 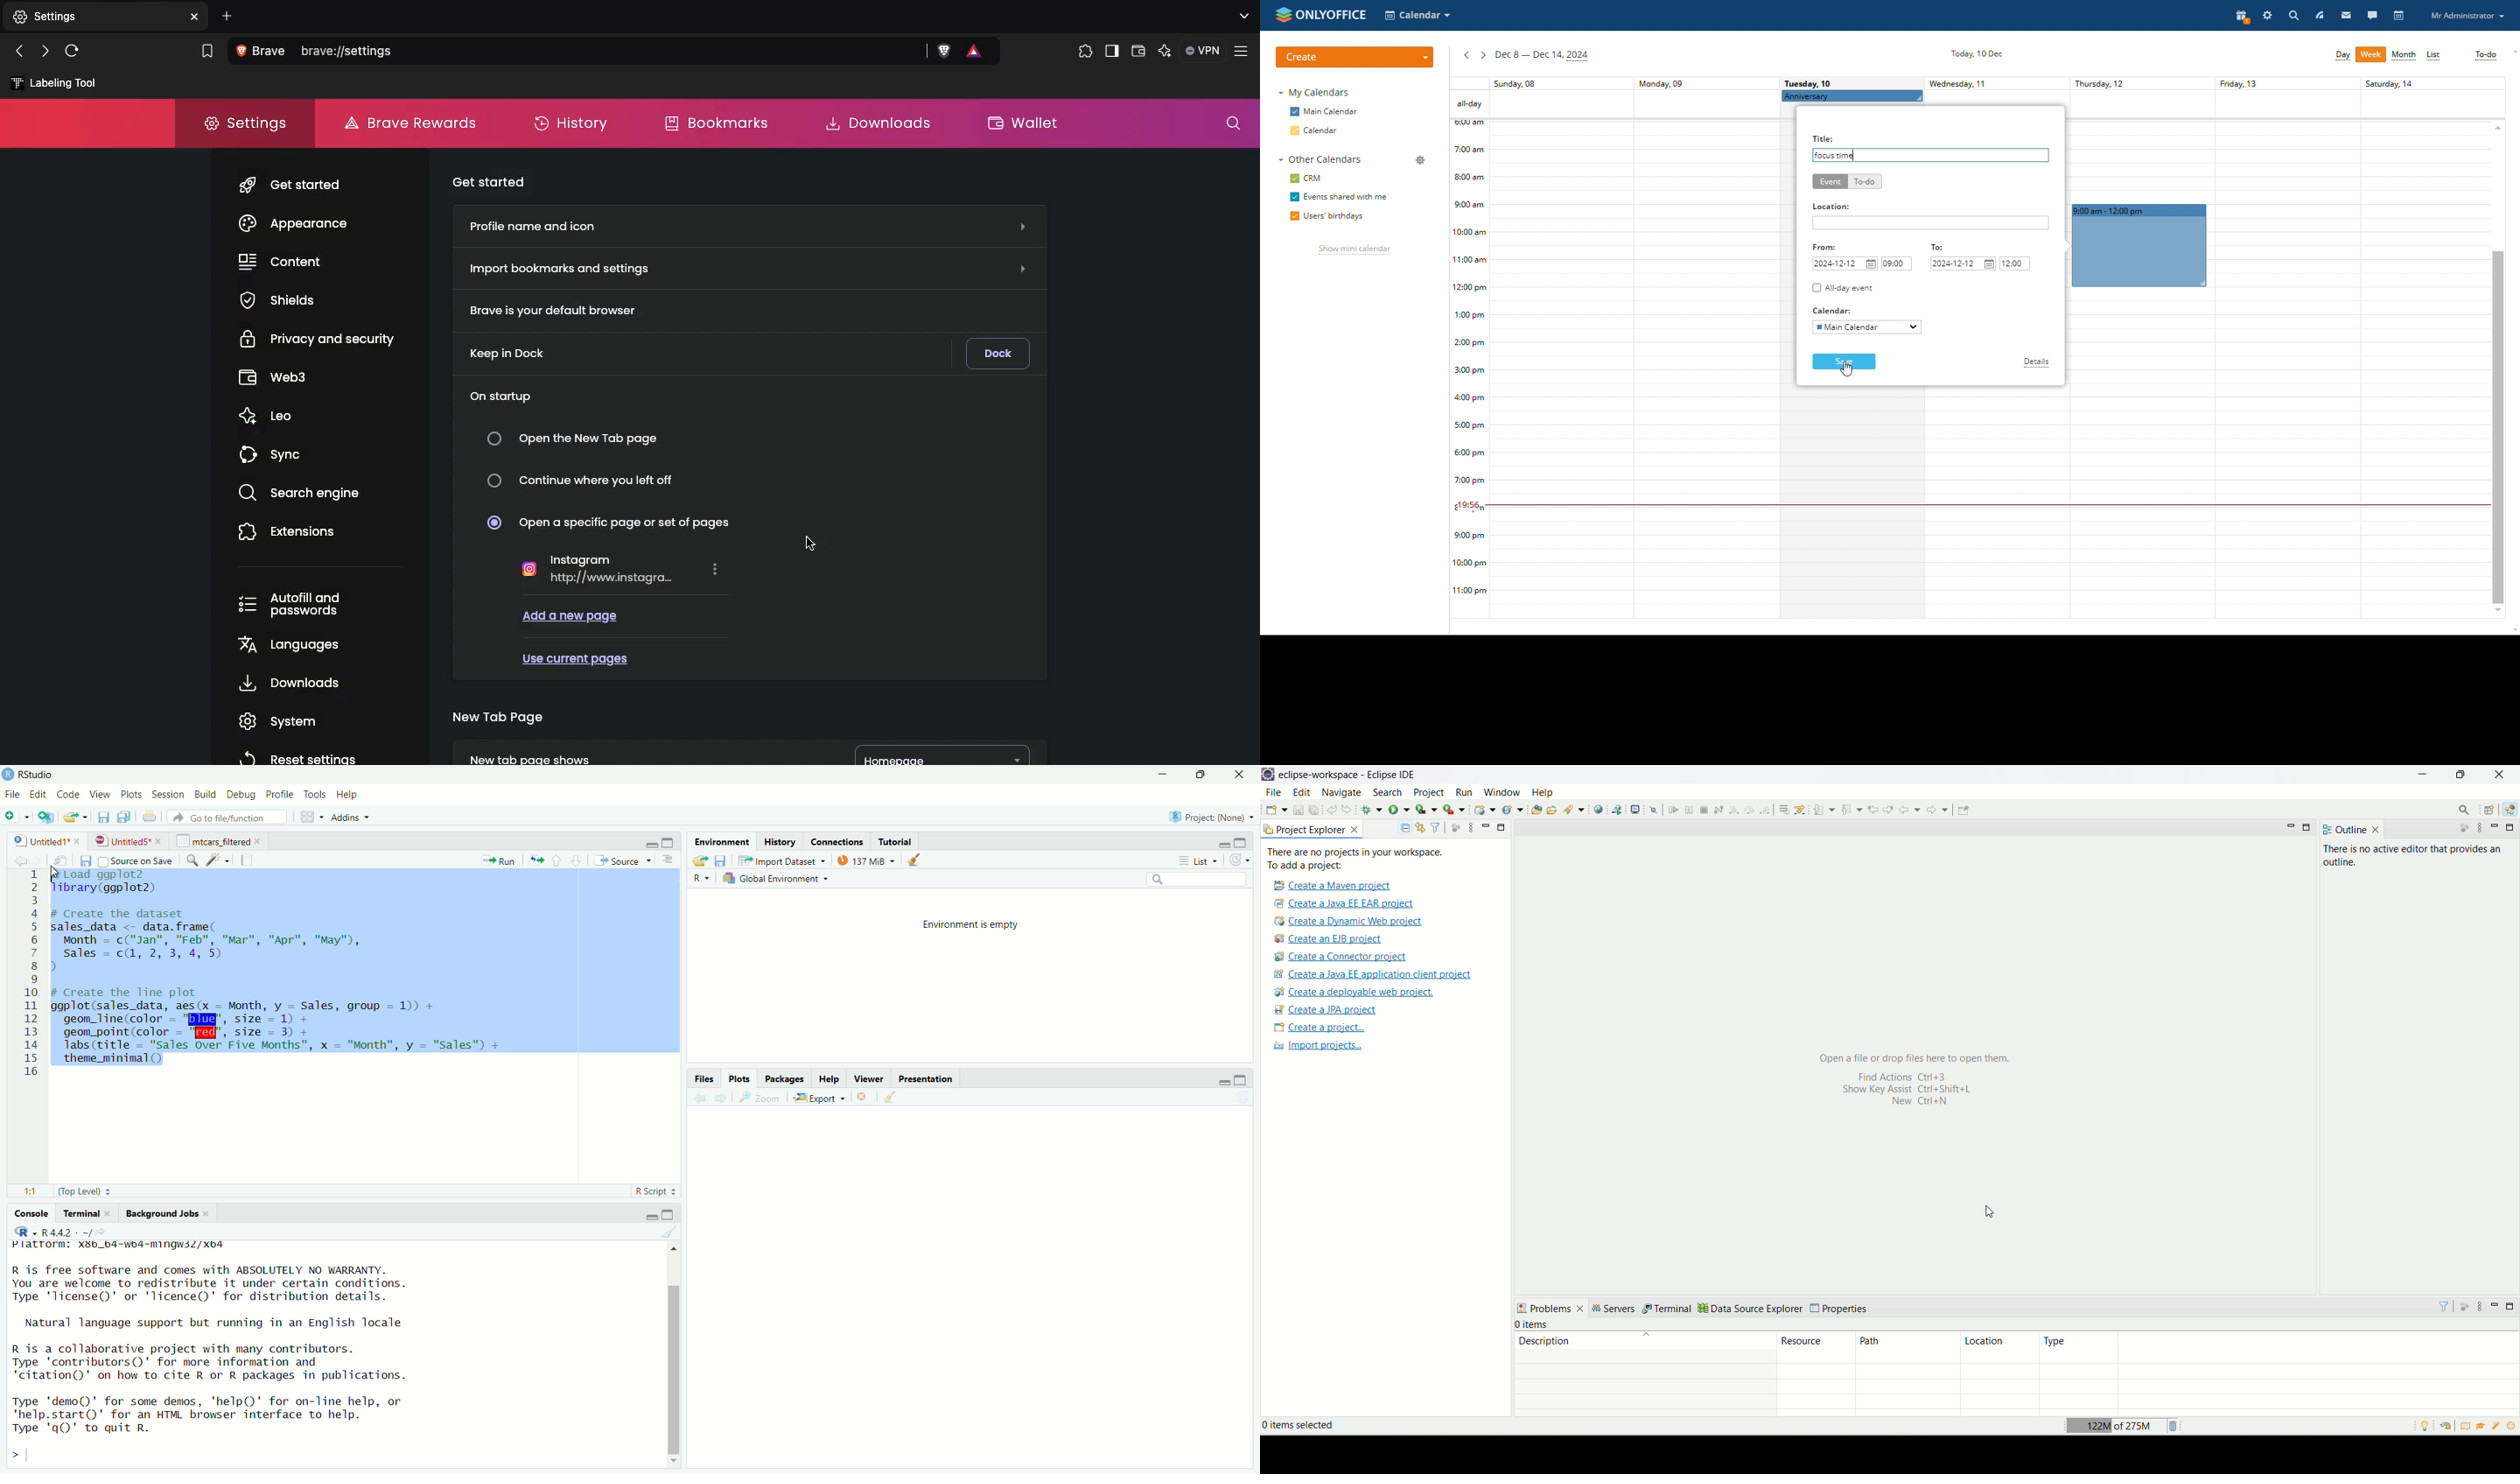 What do you see at coordinates (345, 818) in the screenshot?
I see `Addins` at bounding box center [345, 818].